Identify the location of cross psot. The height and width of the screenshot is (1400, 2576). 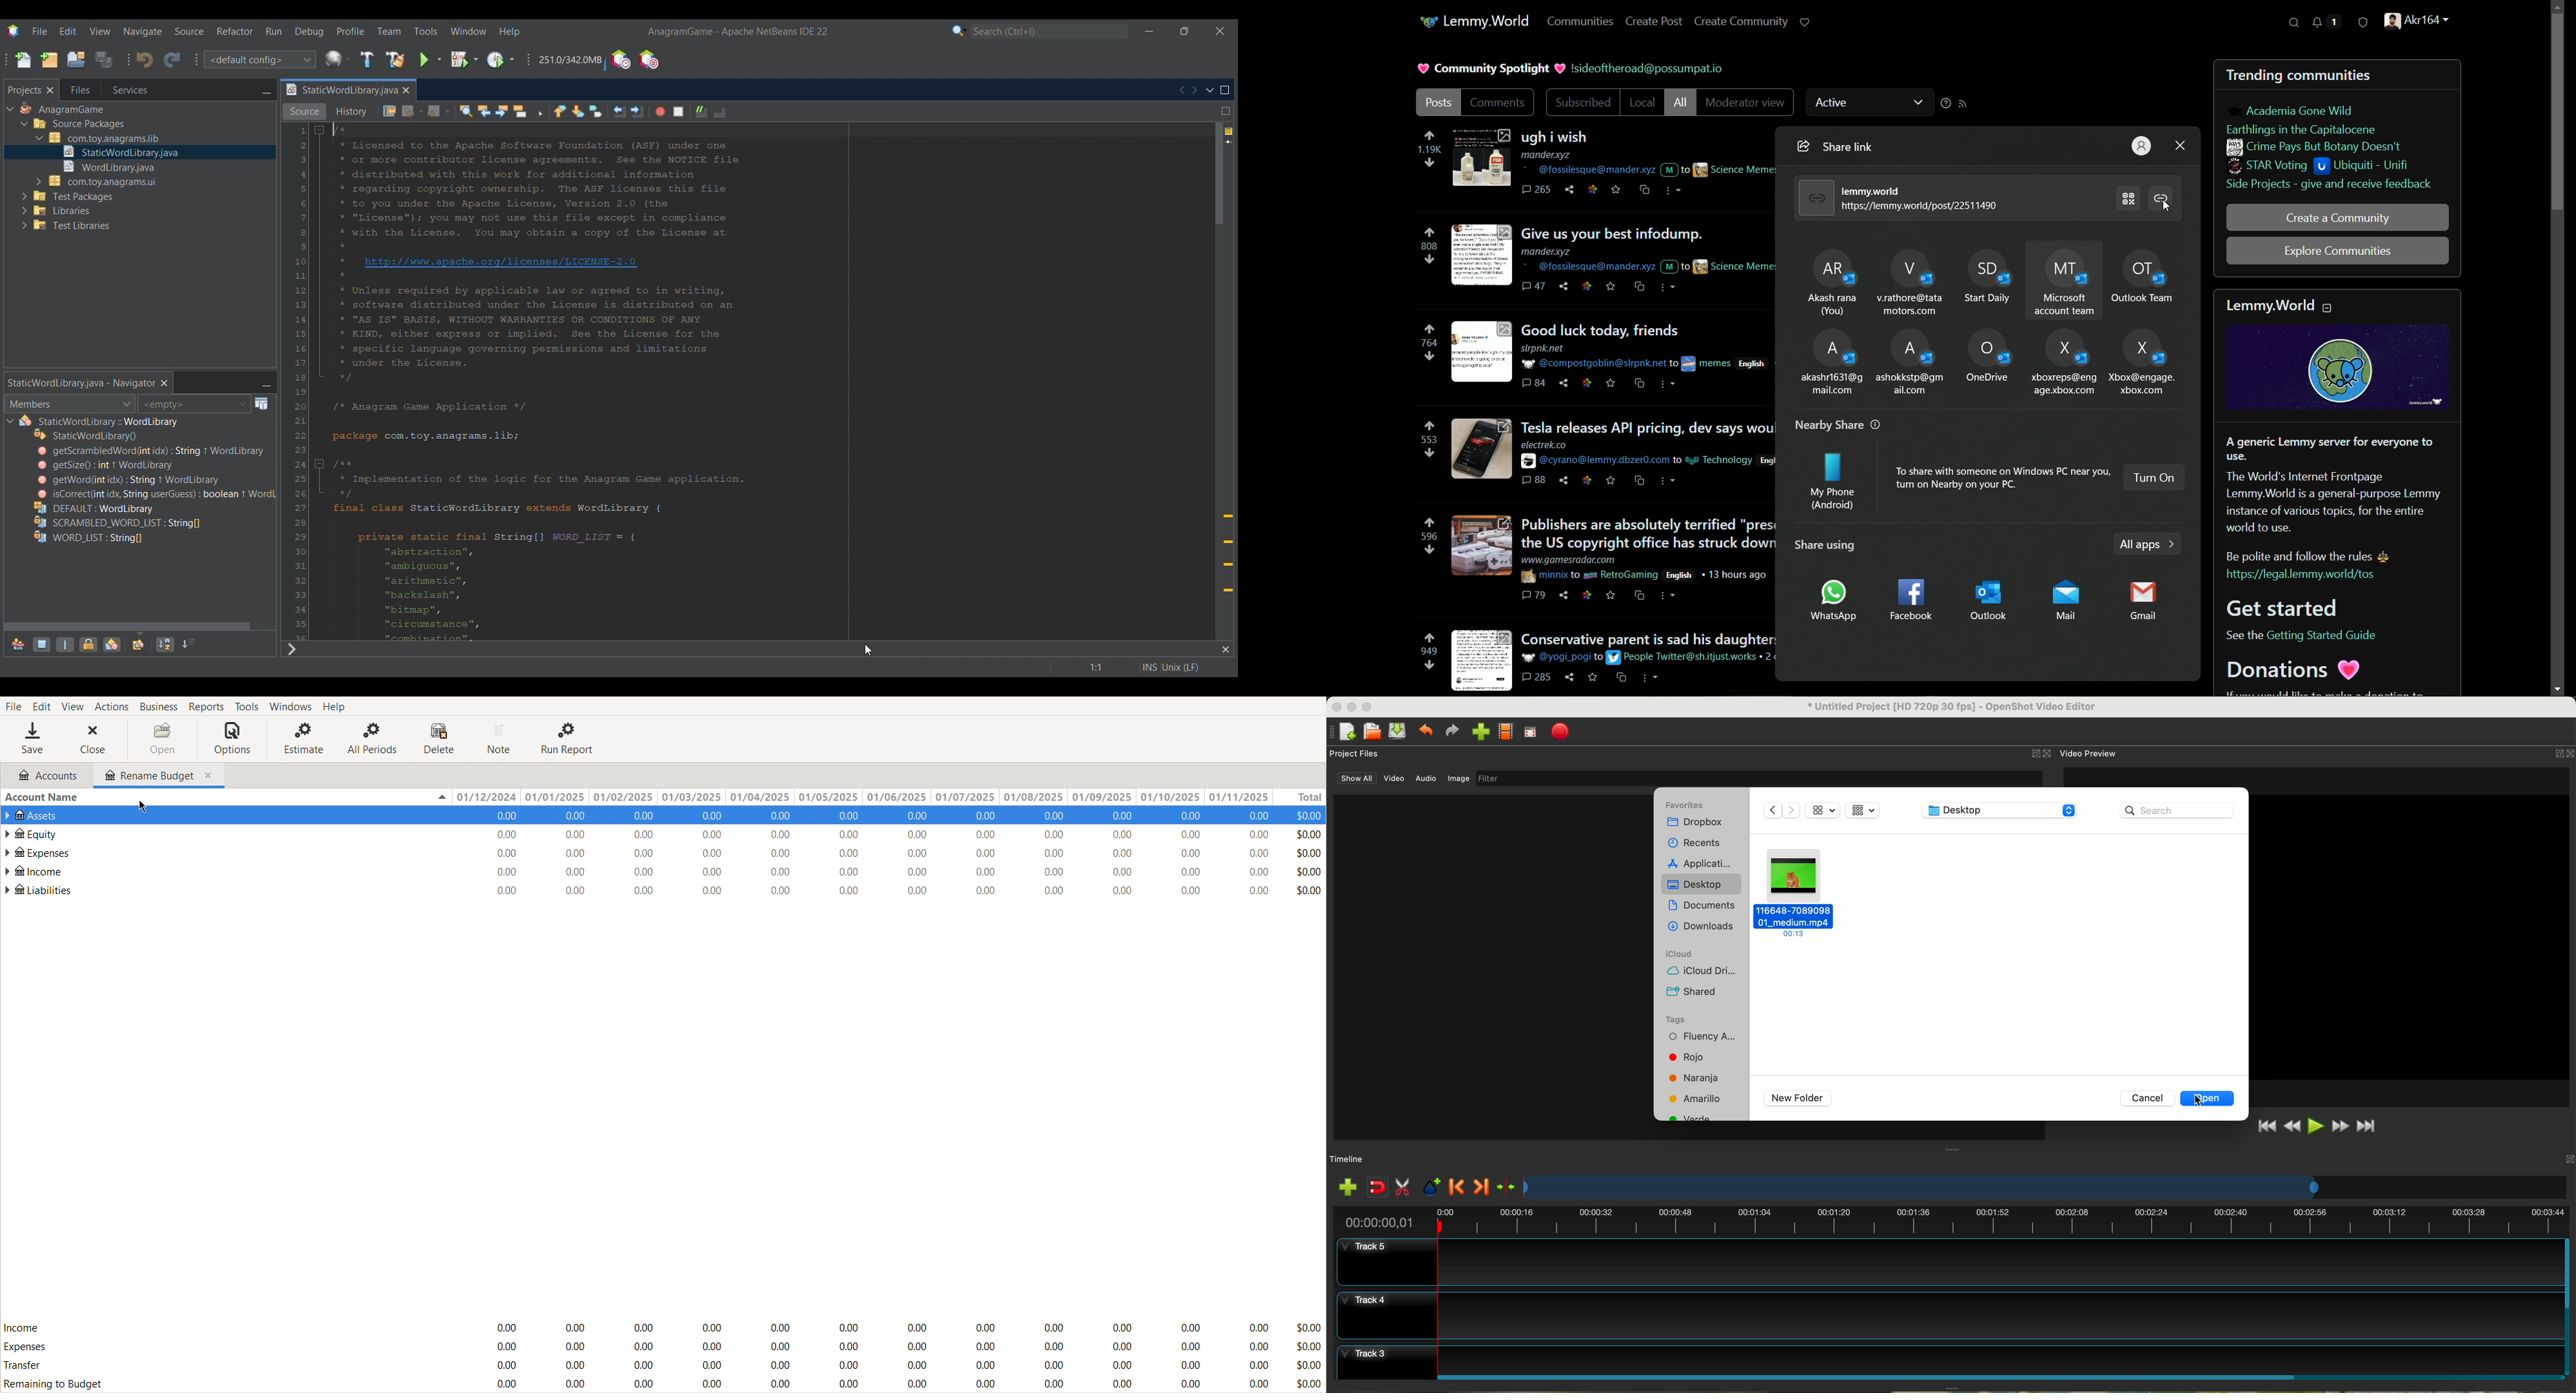
(1640, 287).